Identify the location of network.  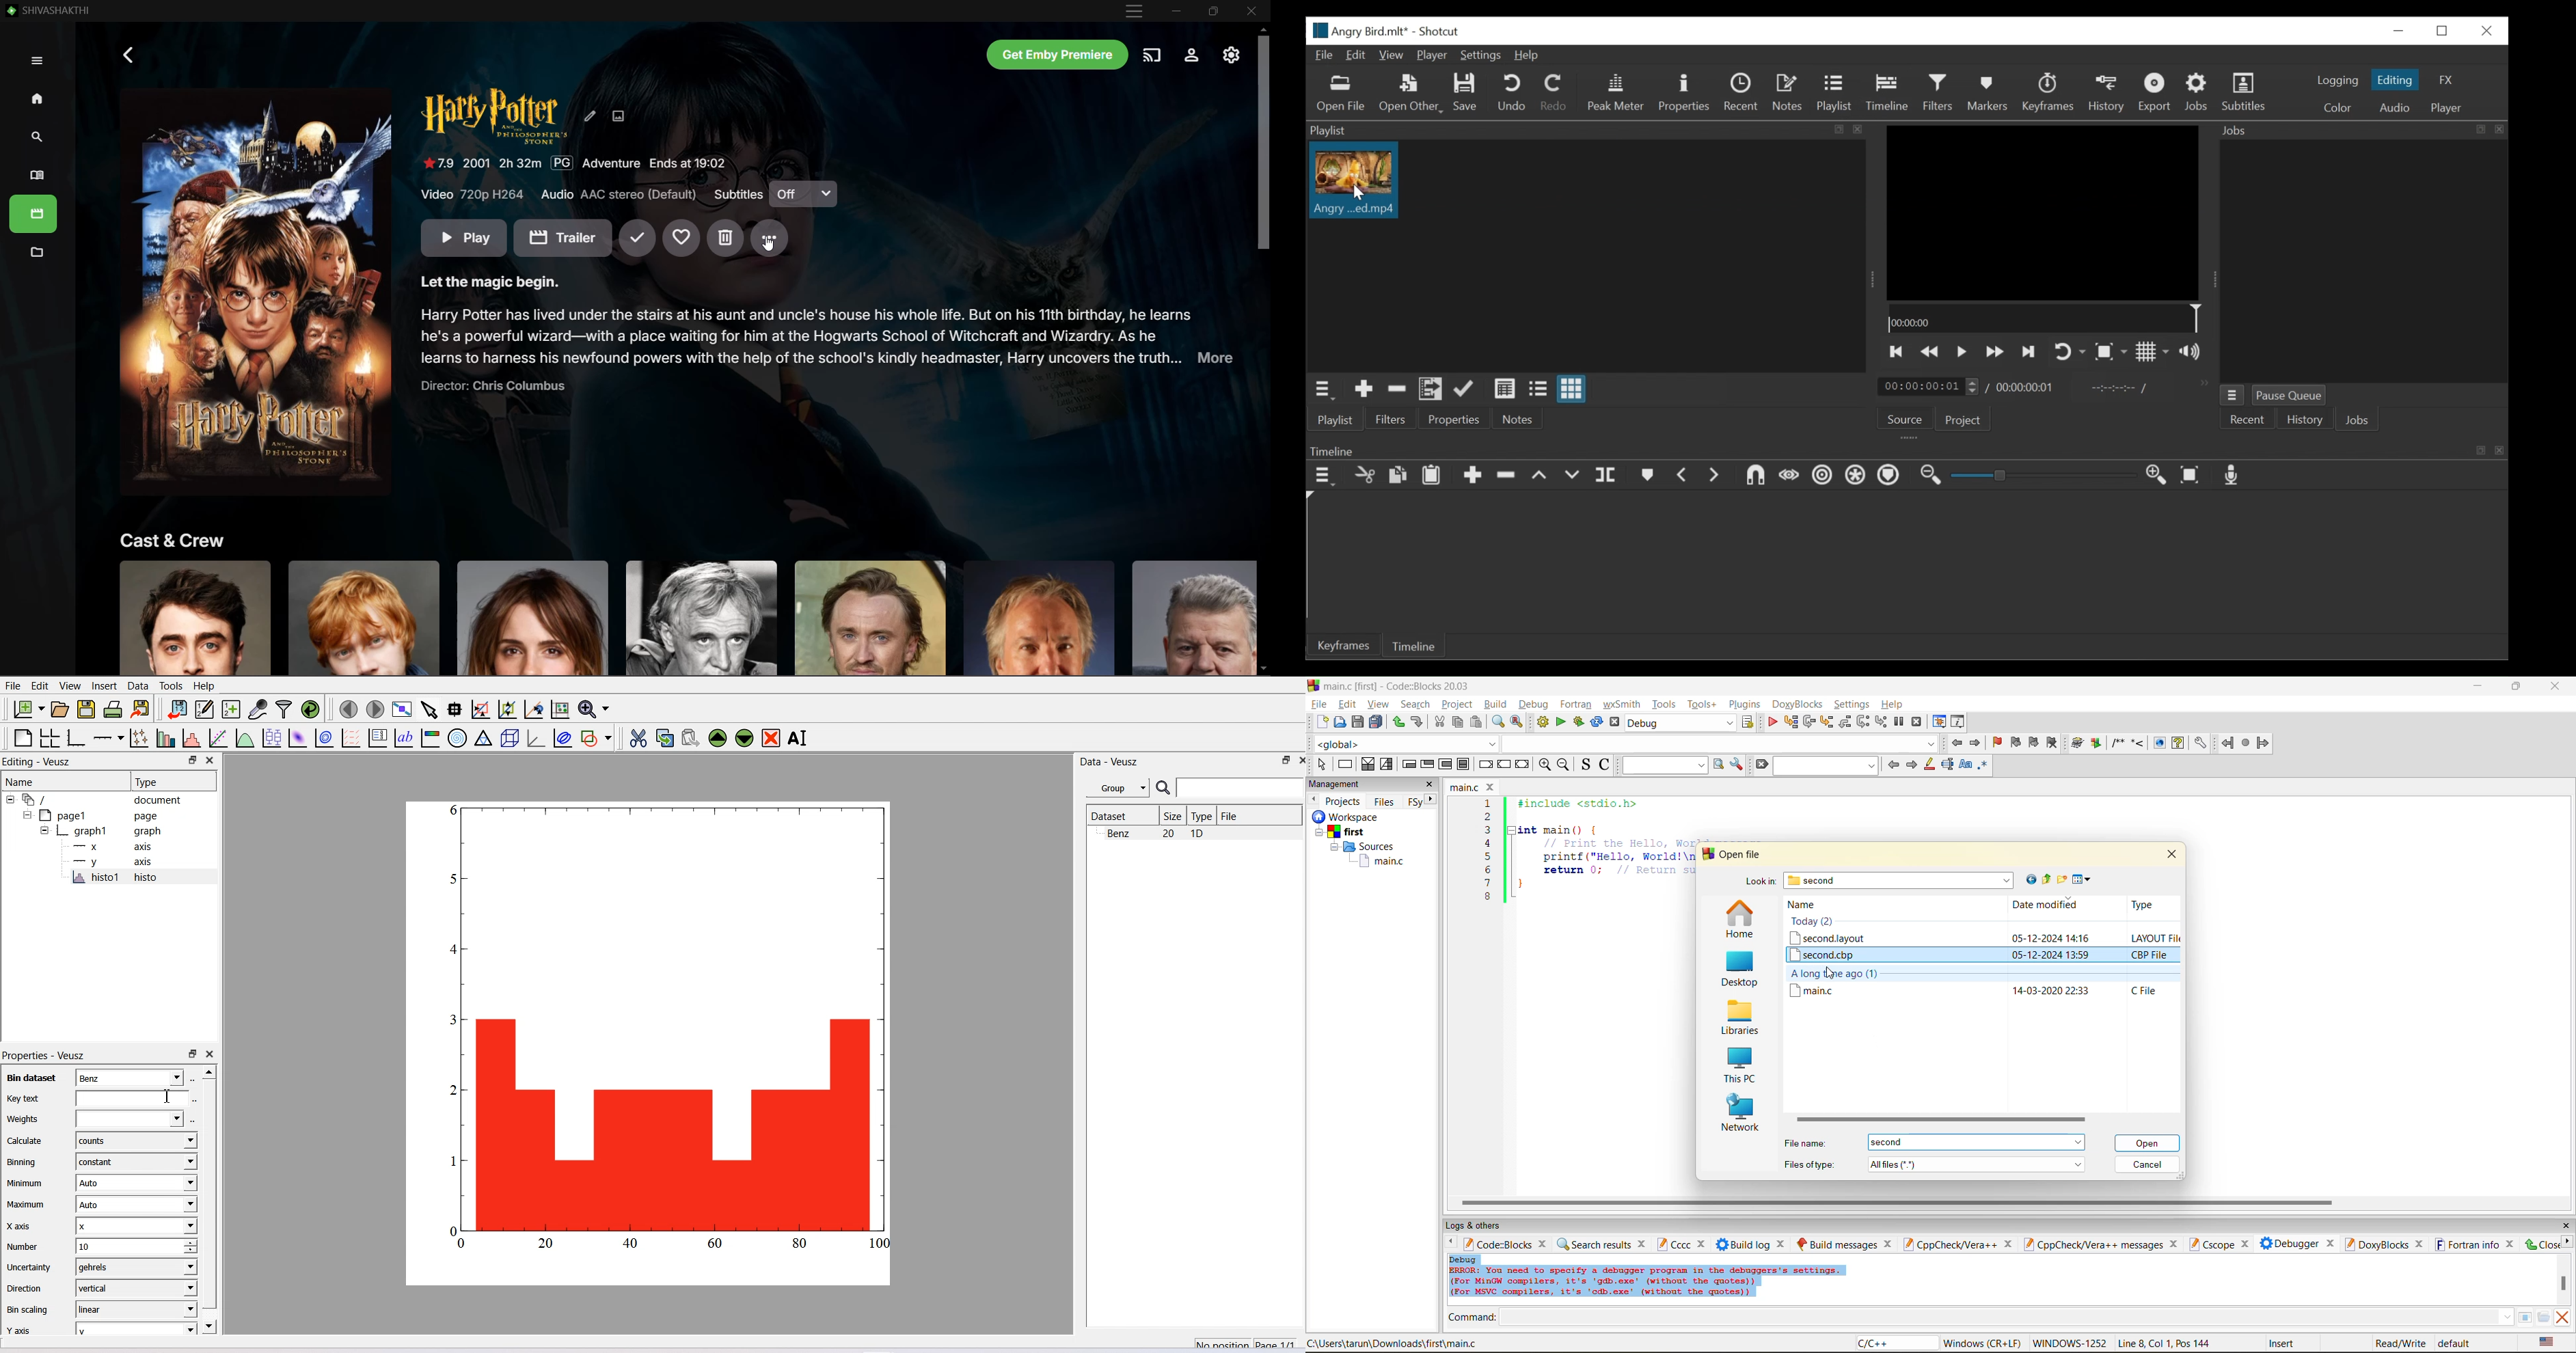
(1741, 1115).